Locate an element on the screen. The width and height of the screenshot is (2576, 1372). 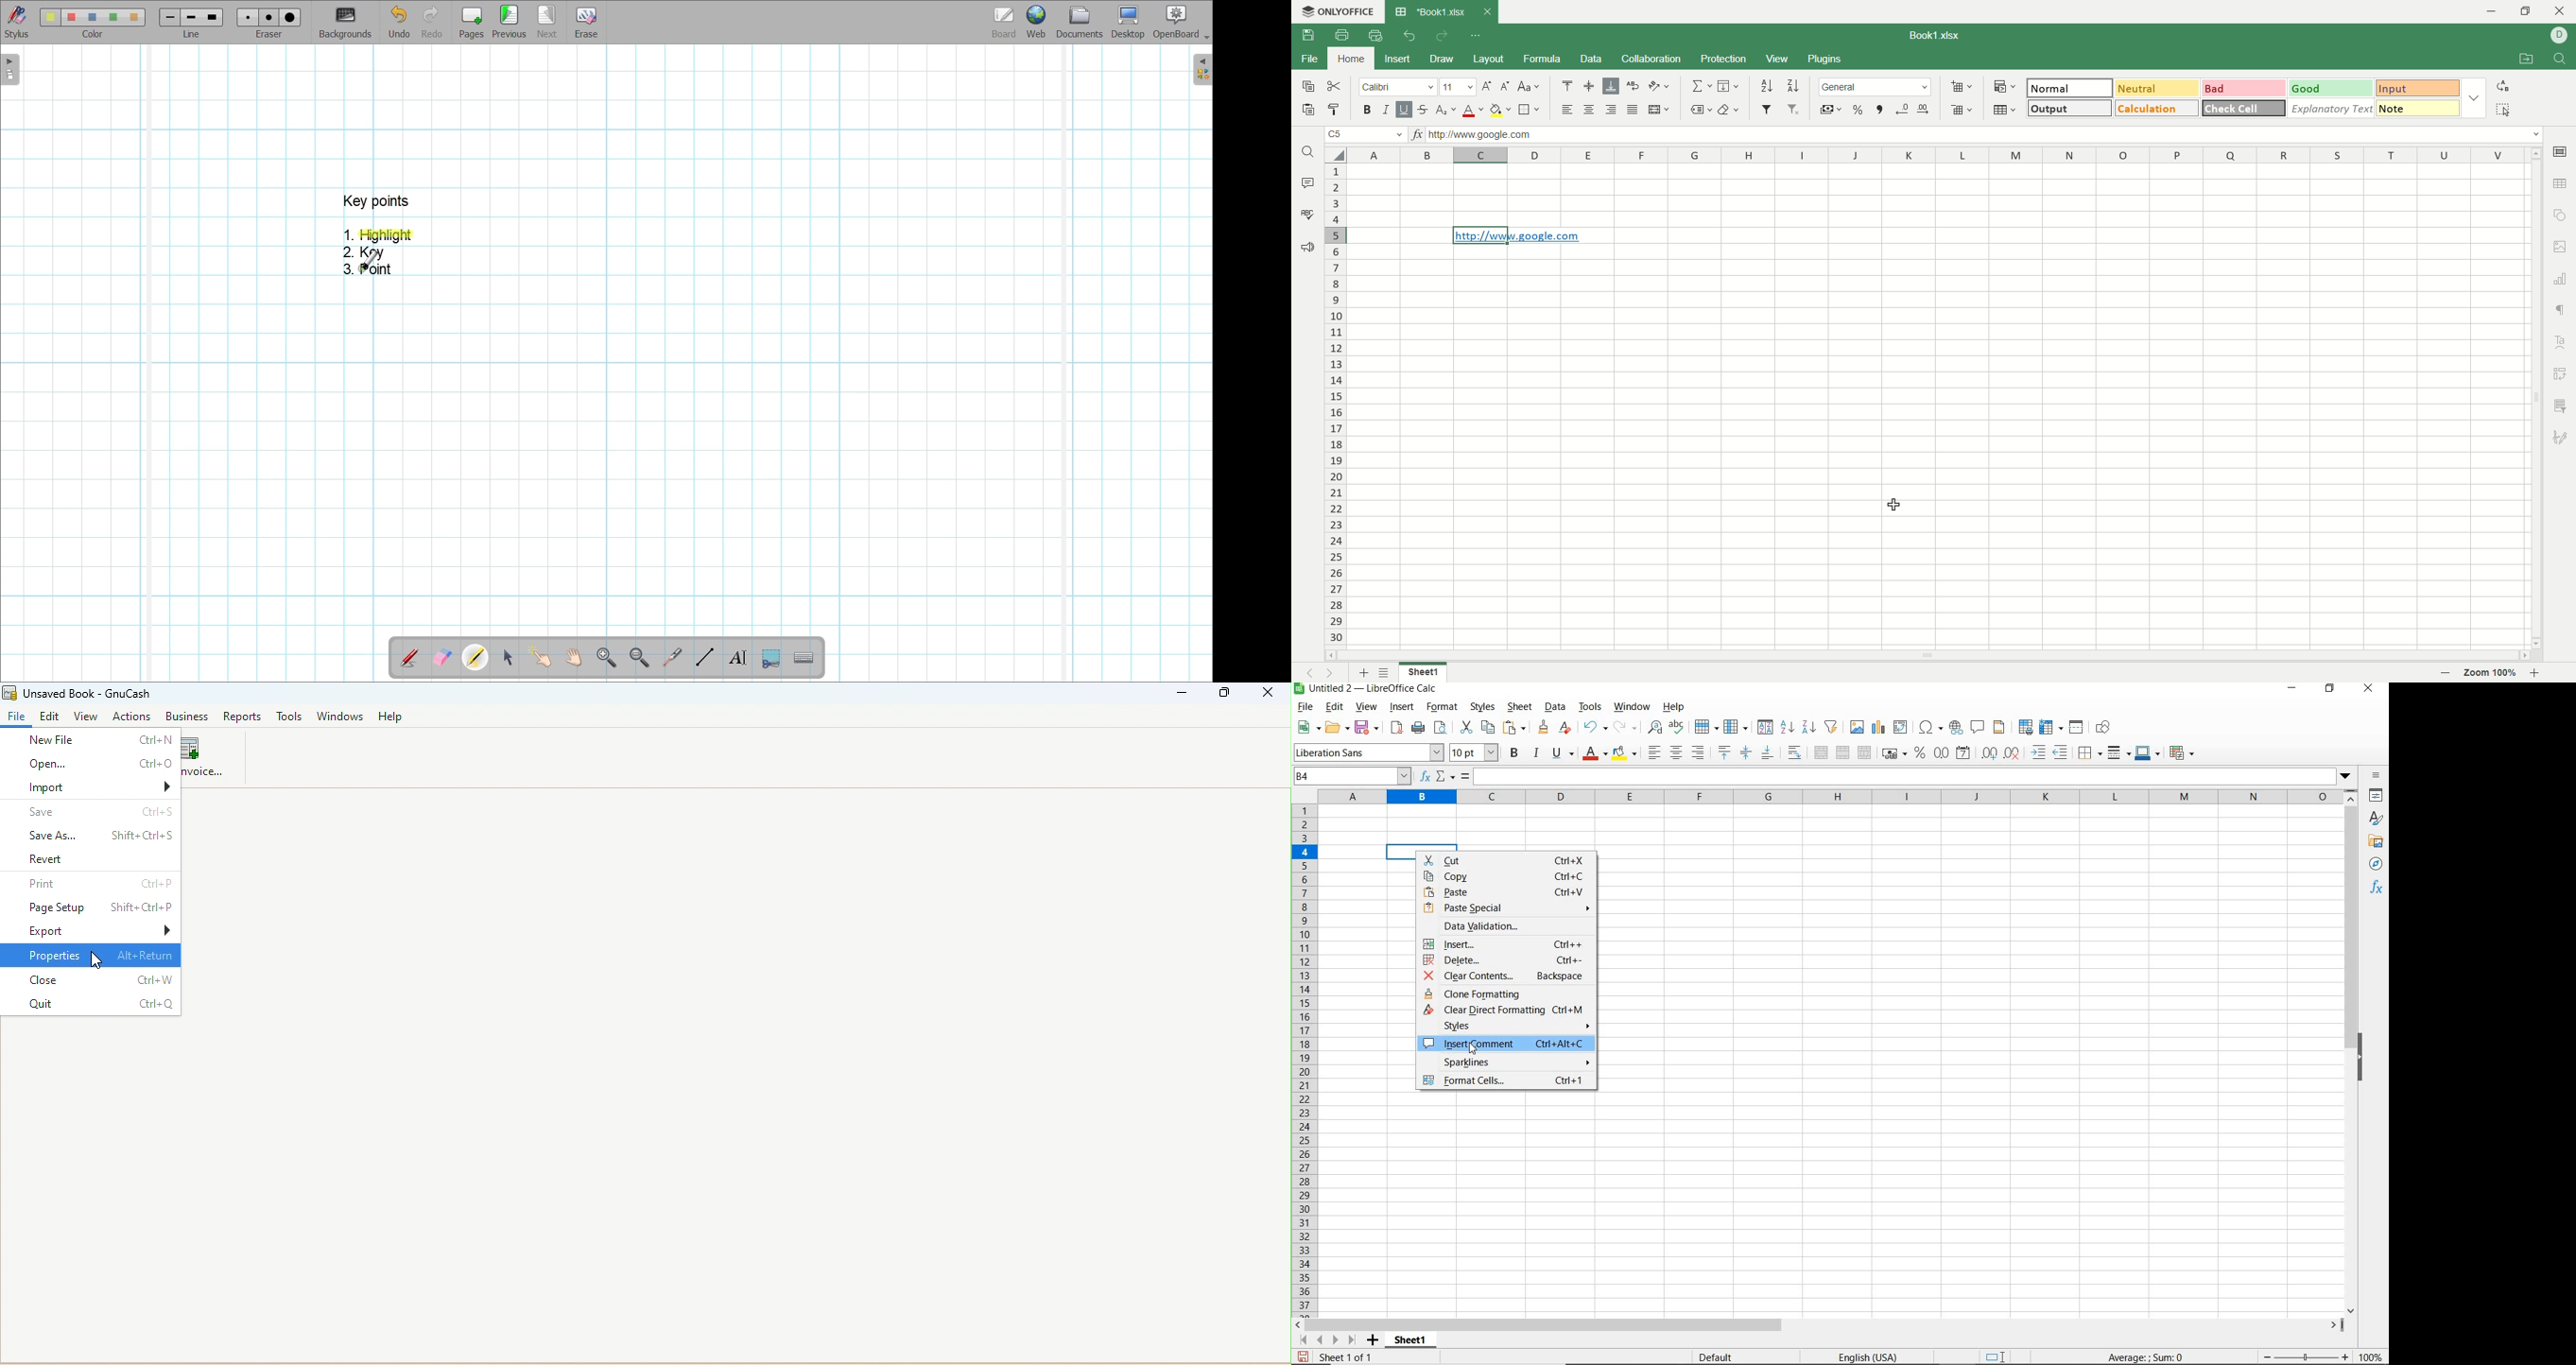
conditional formatting is located at coordinates (2003, 85).